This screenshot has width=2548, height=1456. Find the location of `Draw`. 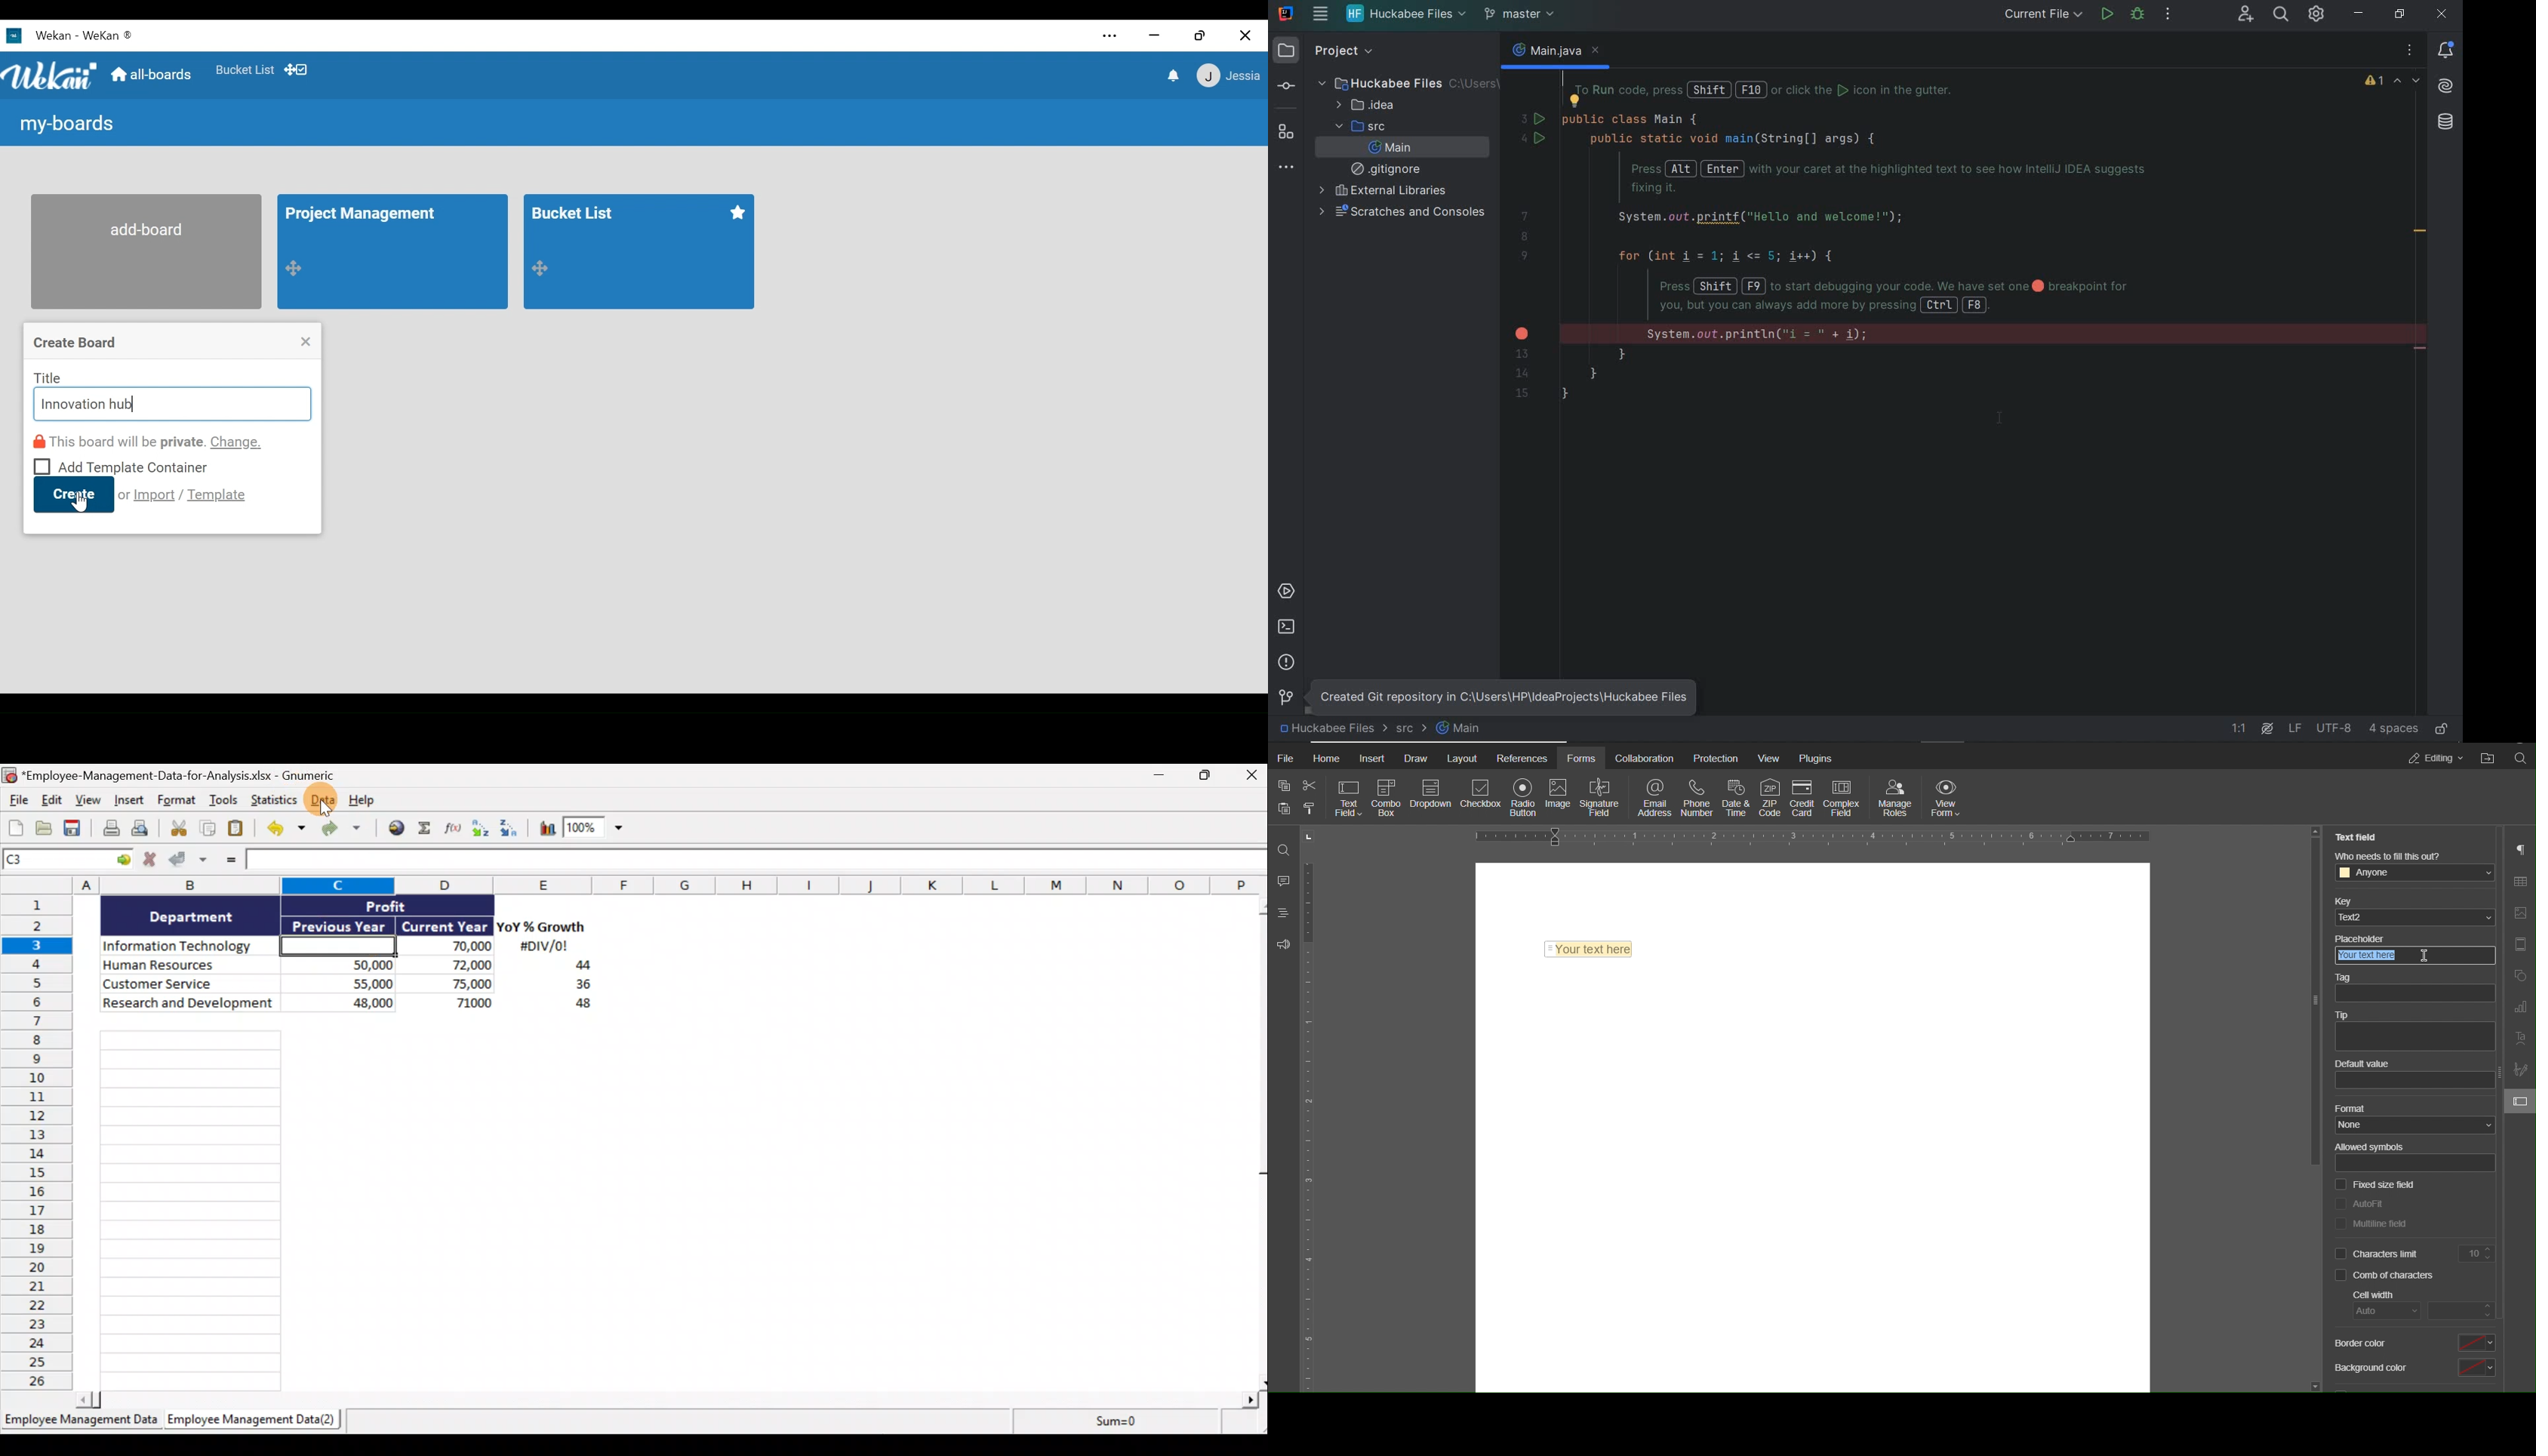

Draw is located at coordinates (1414, 759).